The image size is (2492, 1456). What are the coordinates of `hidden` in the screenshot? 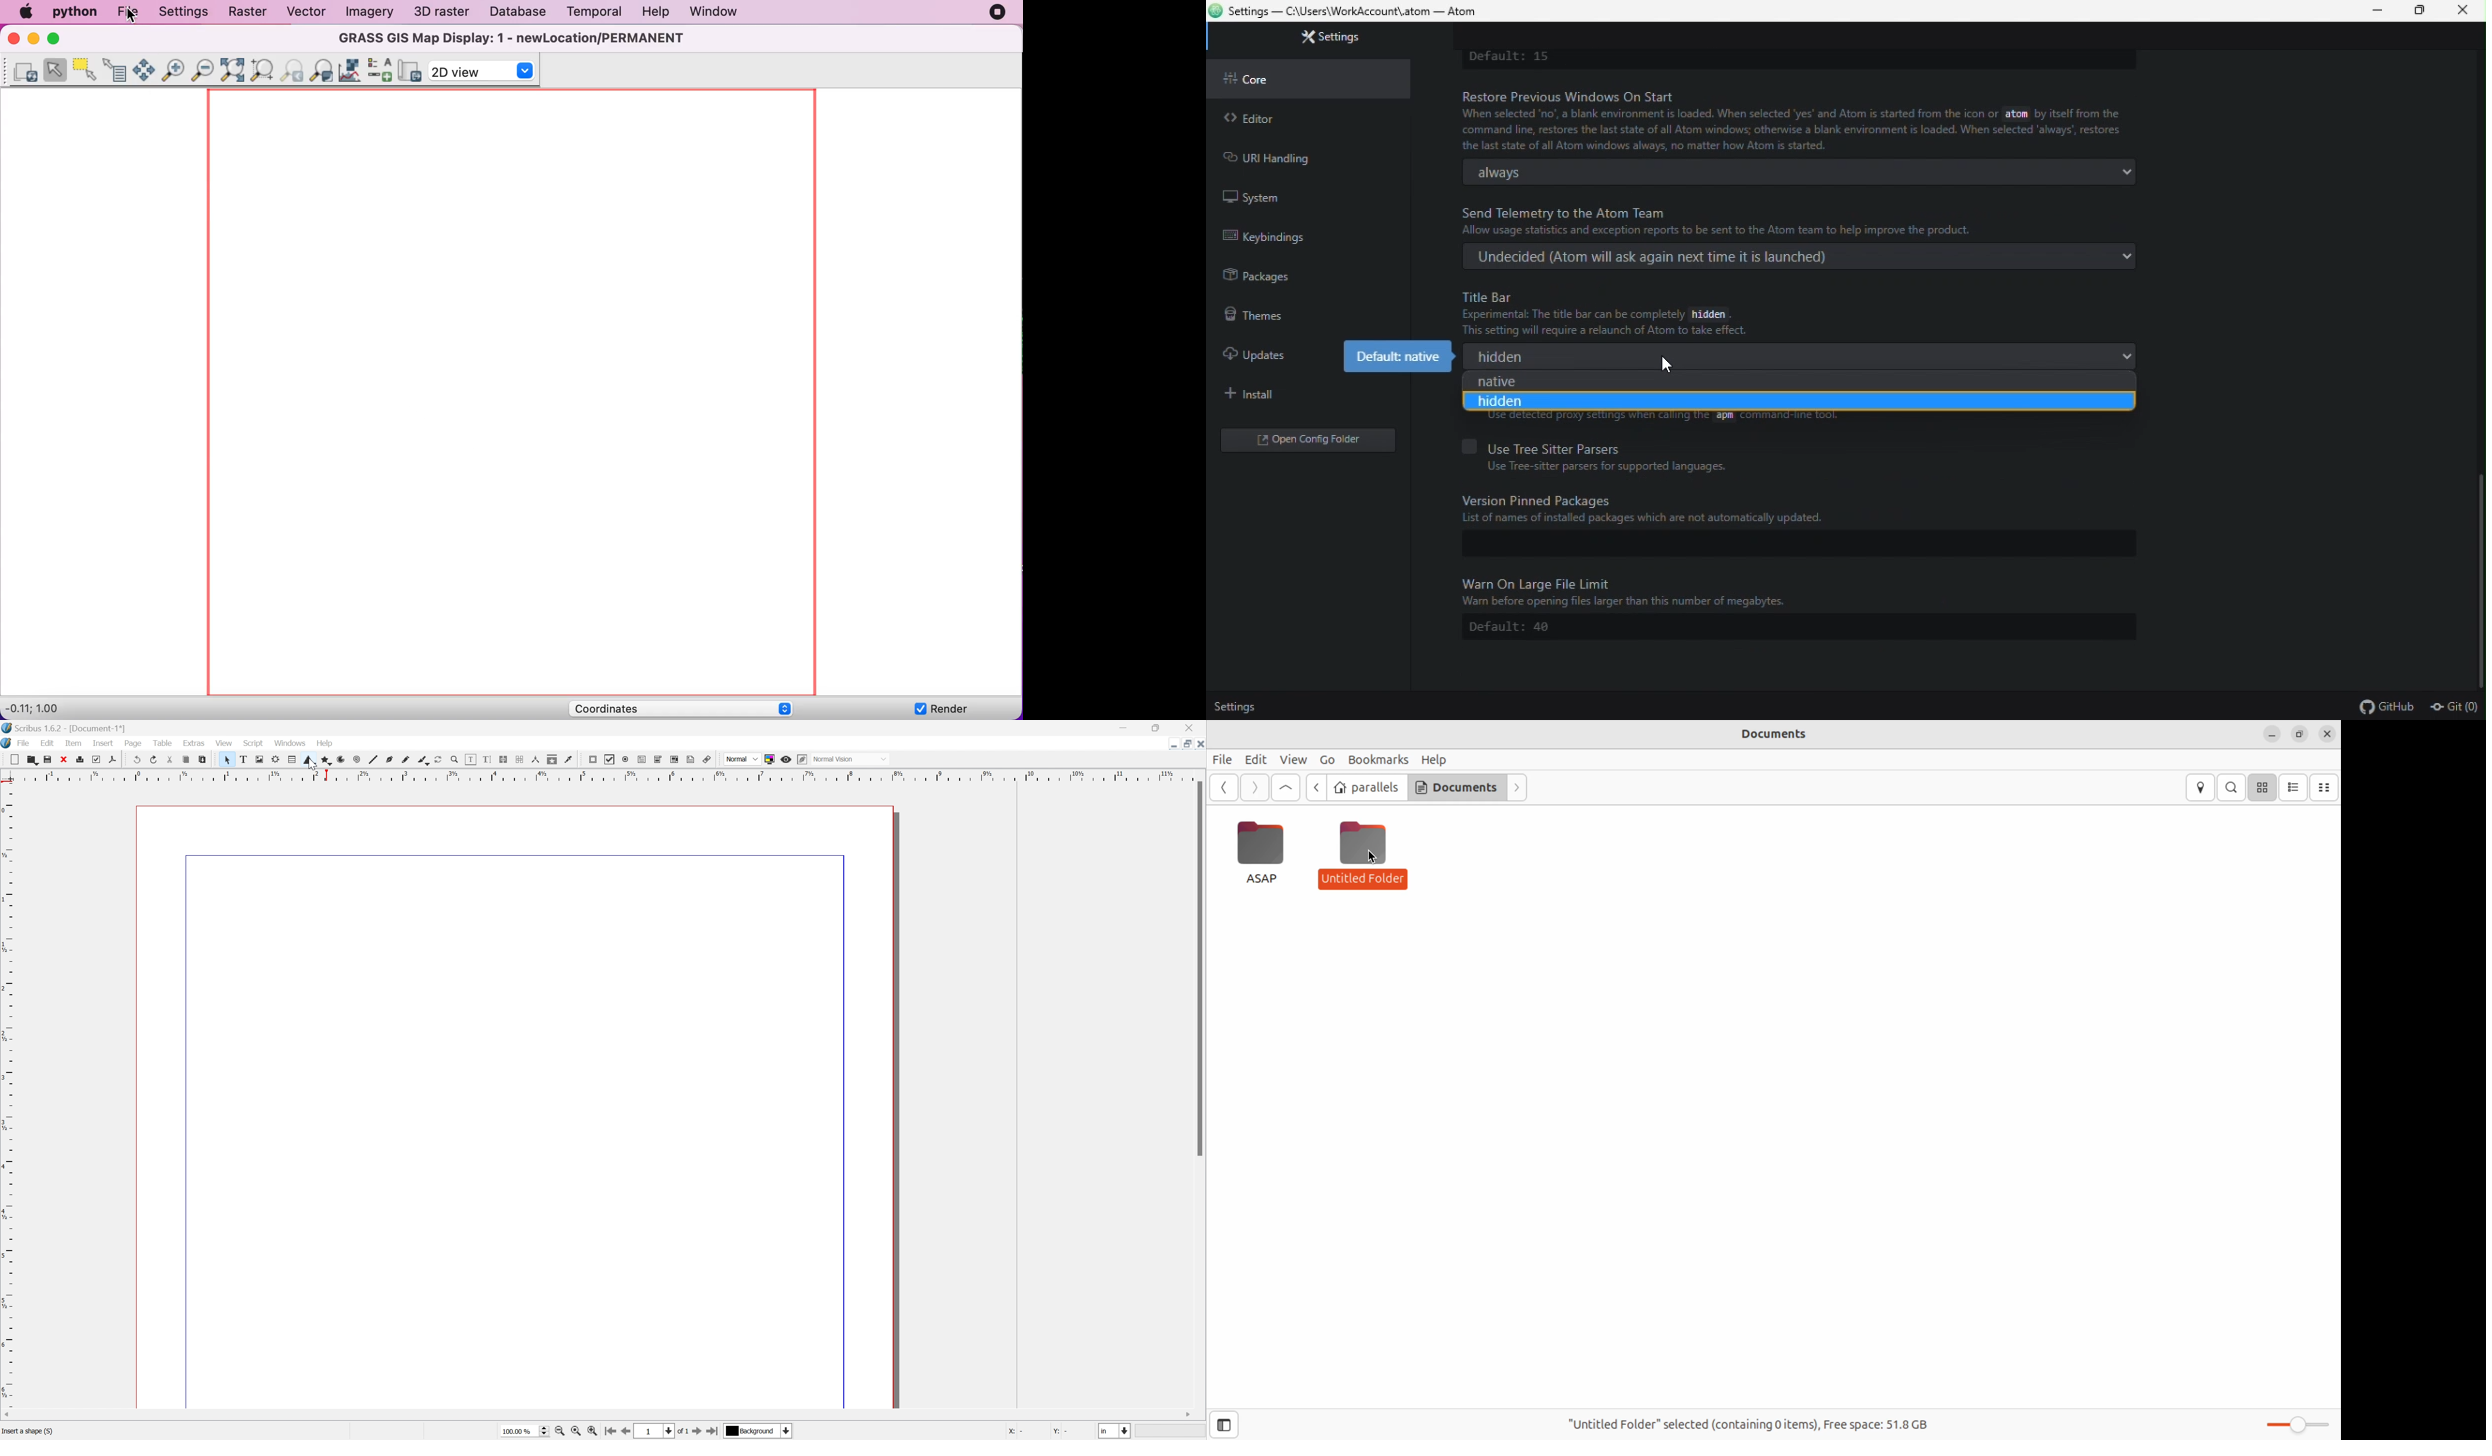 It's located at (1800, 357).